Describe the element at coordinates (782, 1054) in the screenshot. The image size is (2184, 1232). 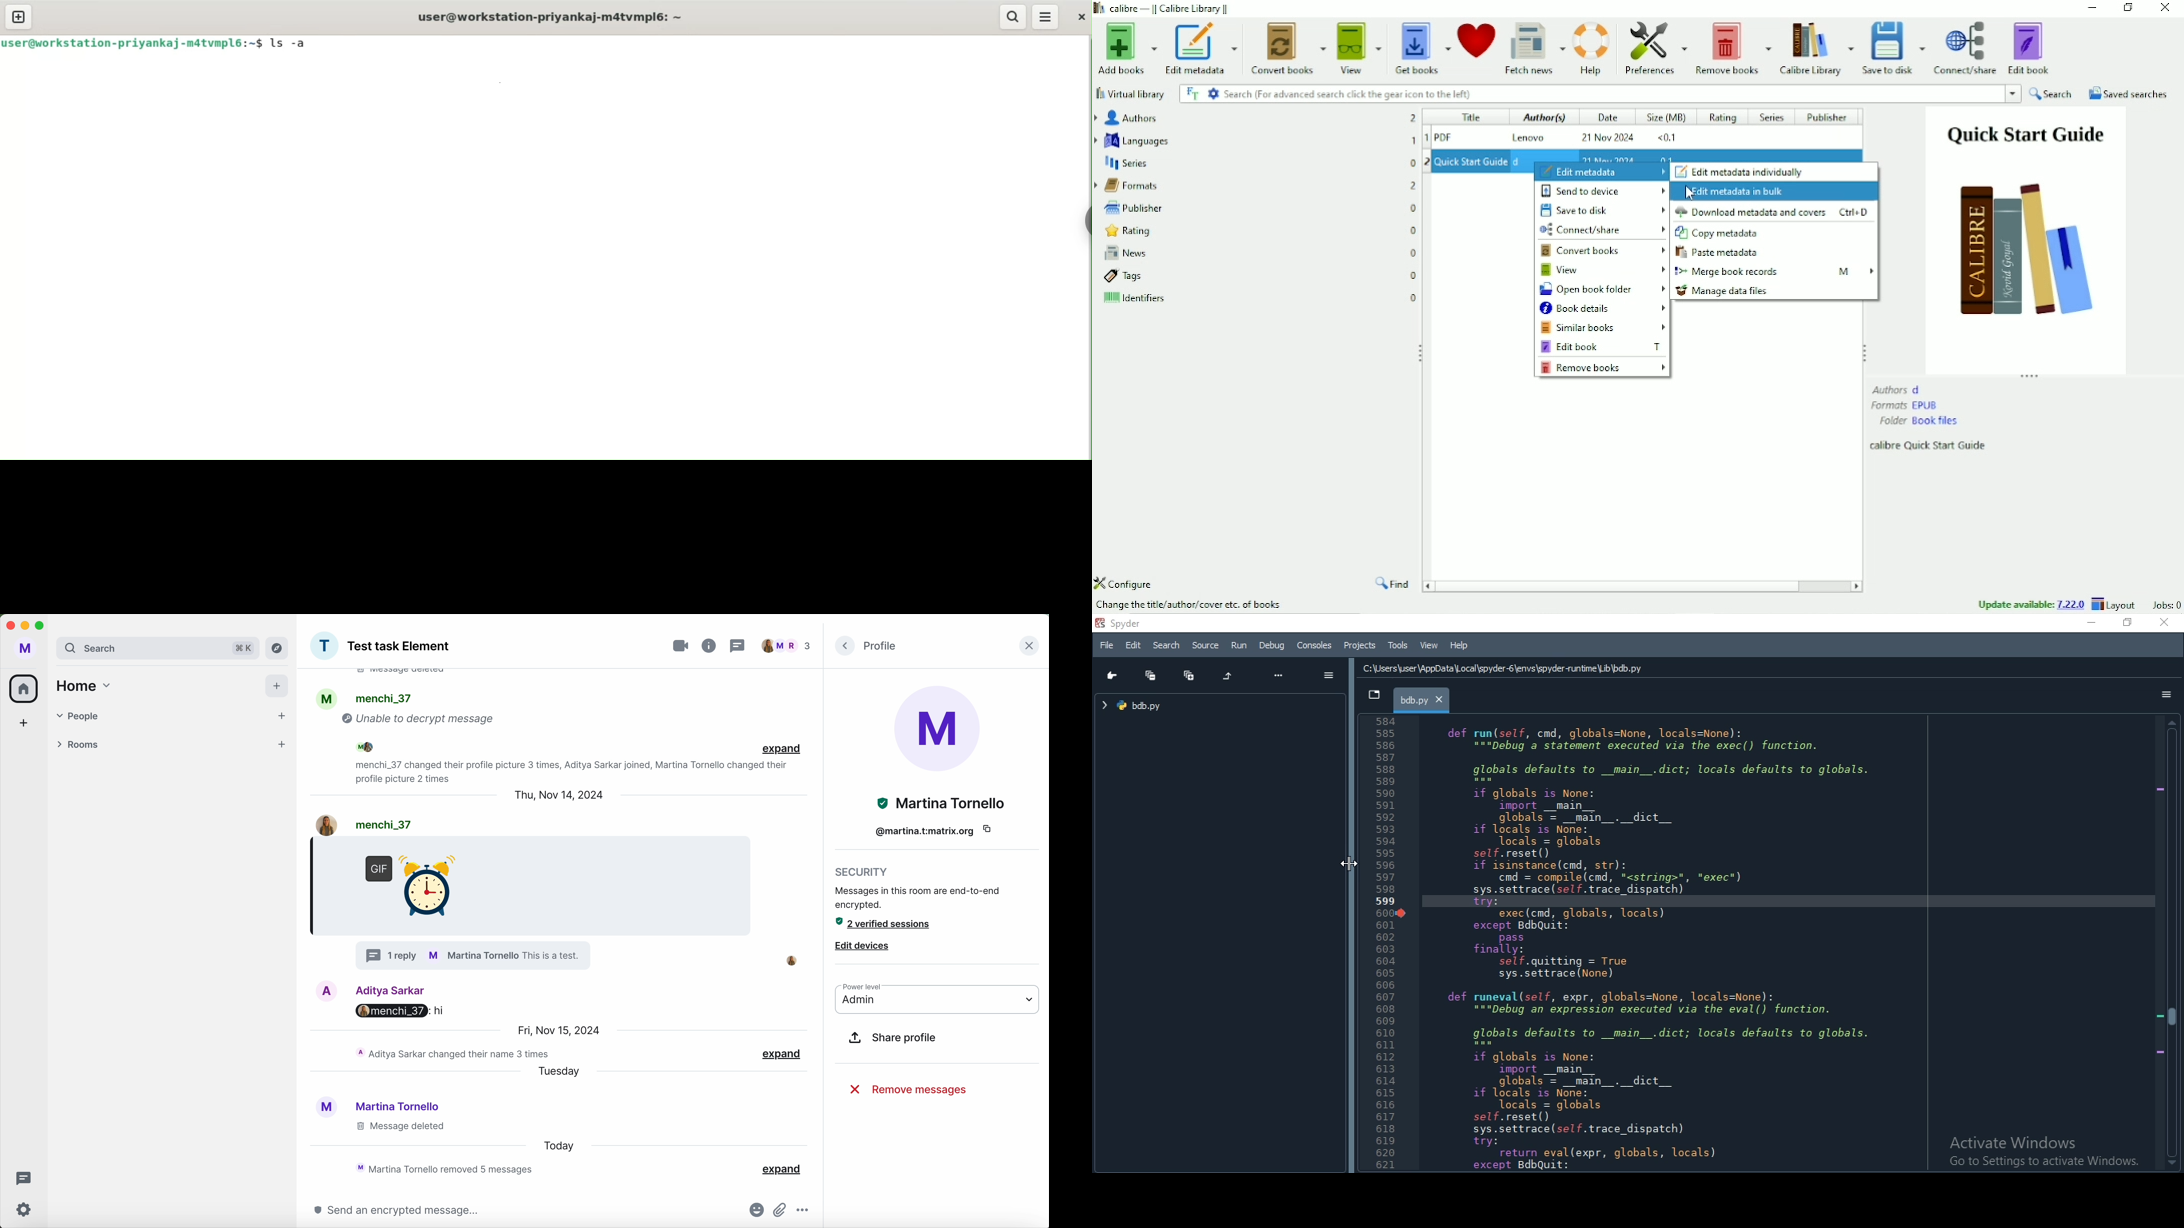
I see `expand` at that location.